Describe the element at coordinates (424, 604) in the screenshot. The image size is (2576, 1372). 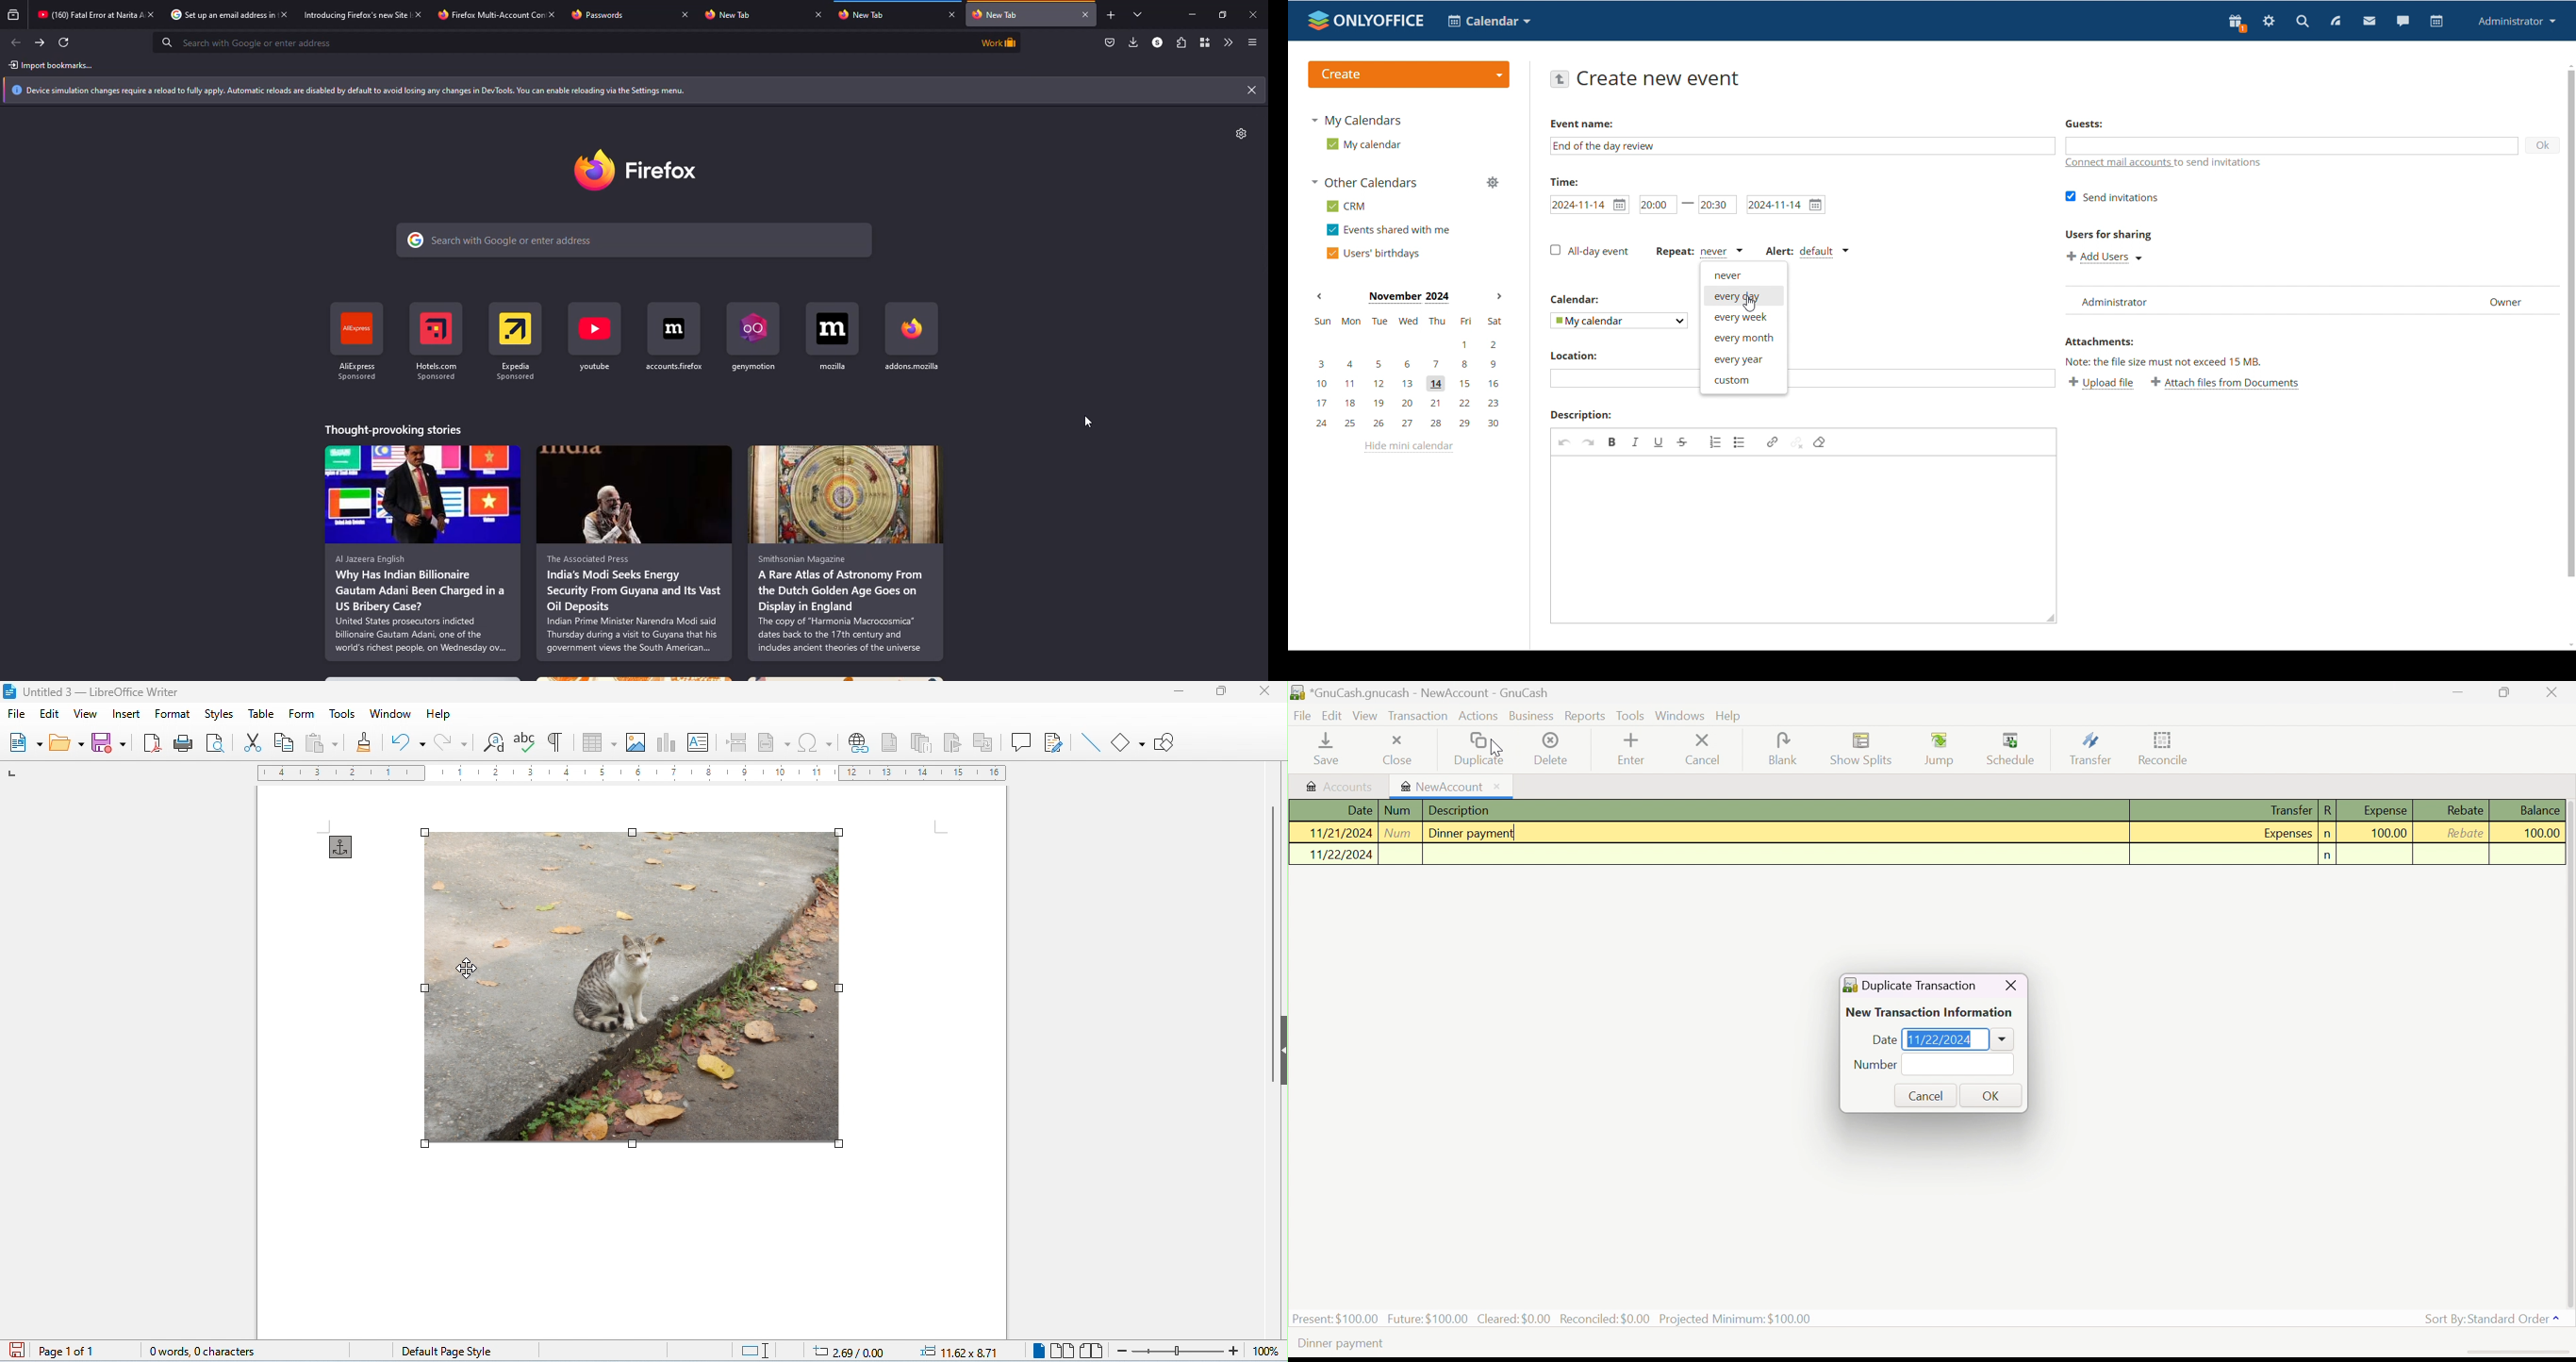
I see `Preview of story text` at that location.